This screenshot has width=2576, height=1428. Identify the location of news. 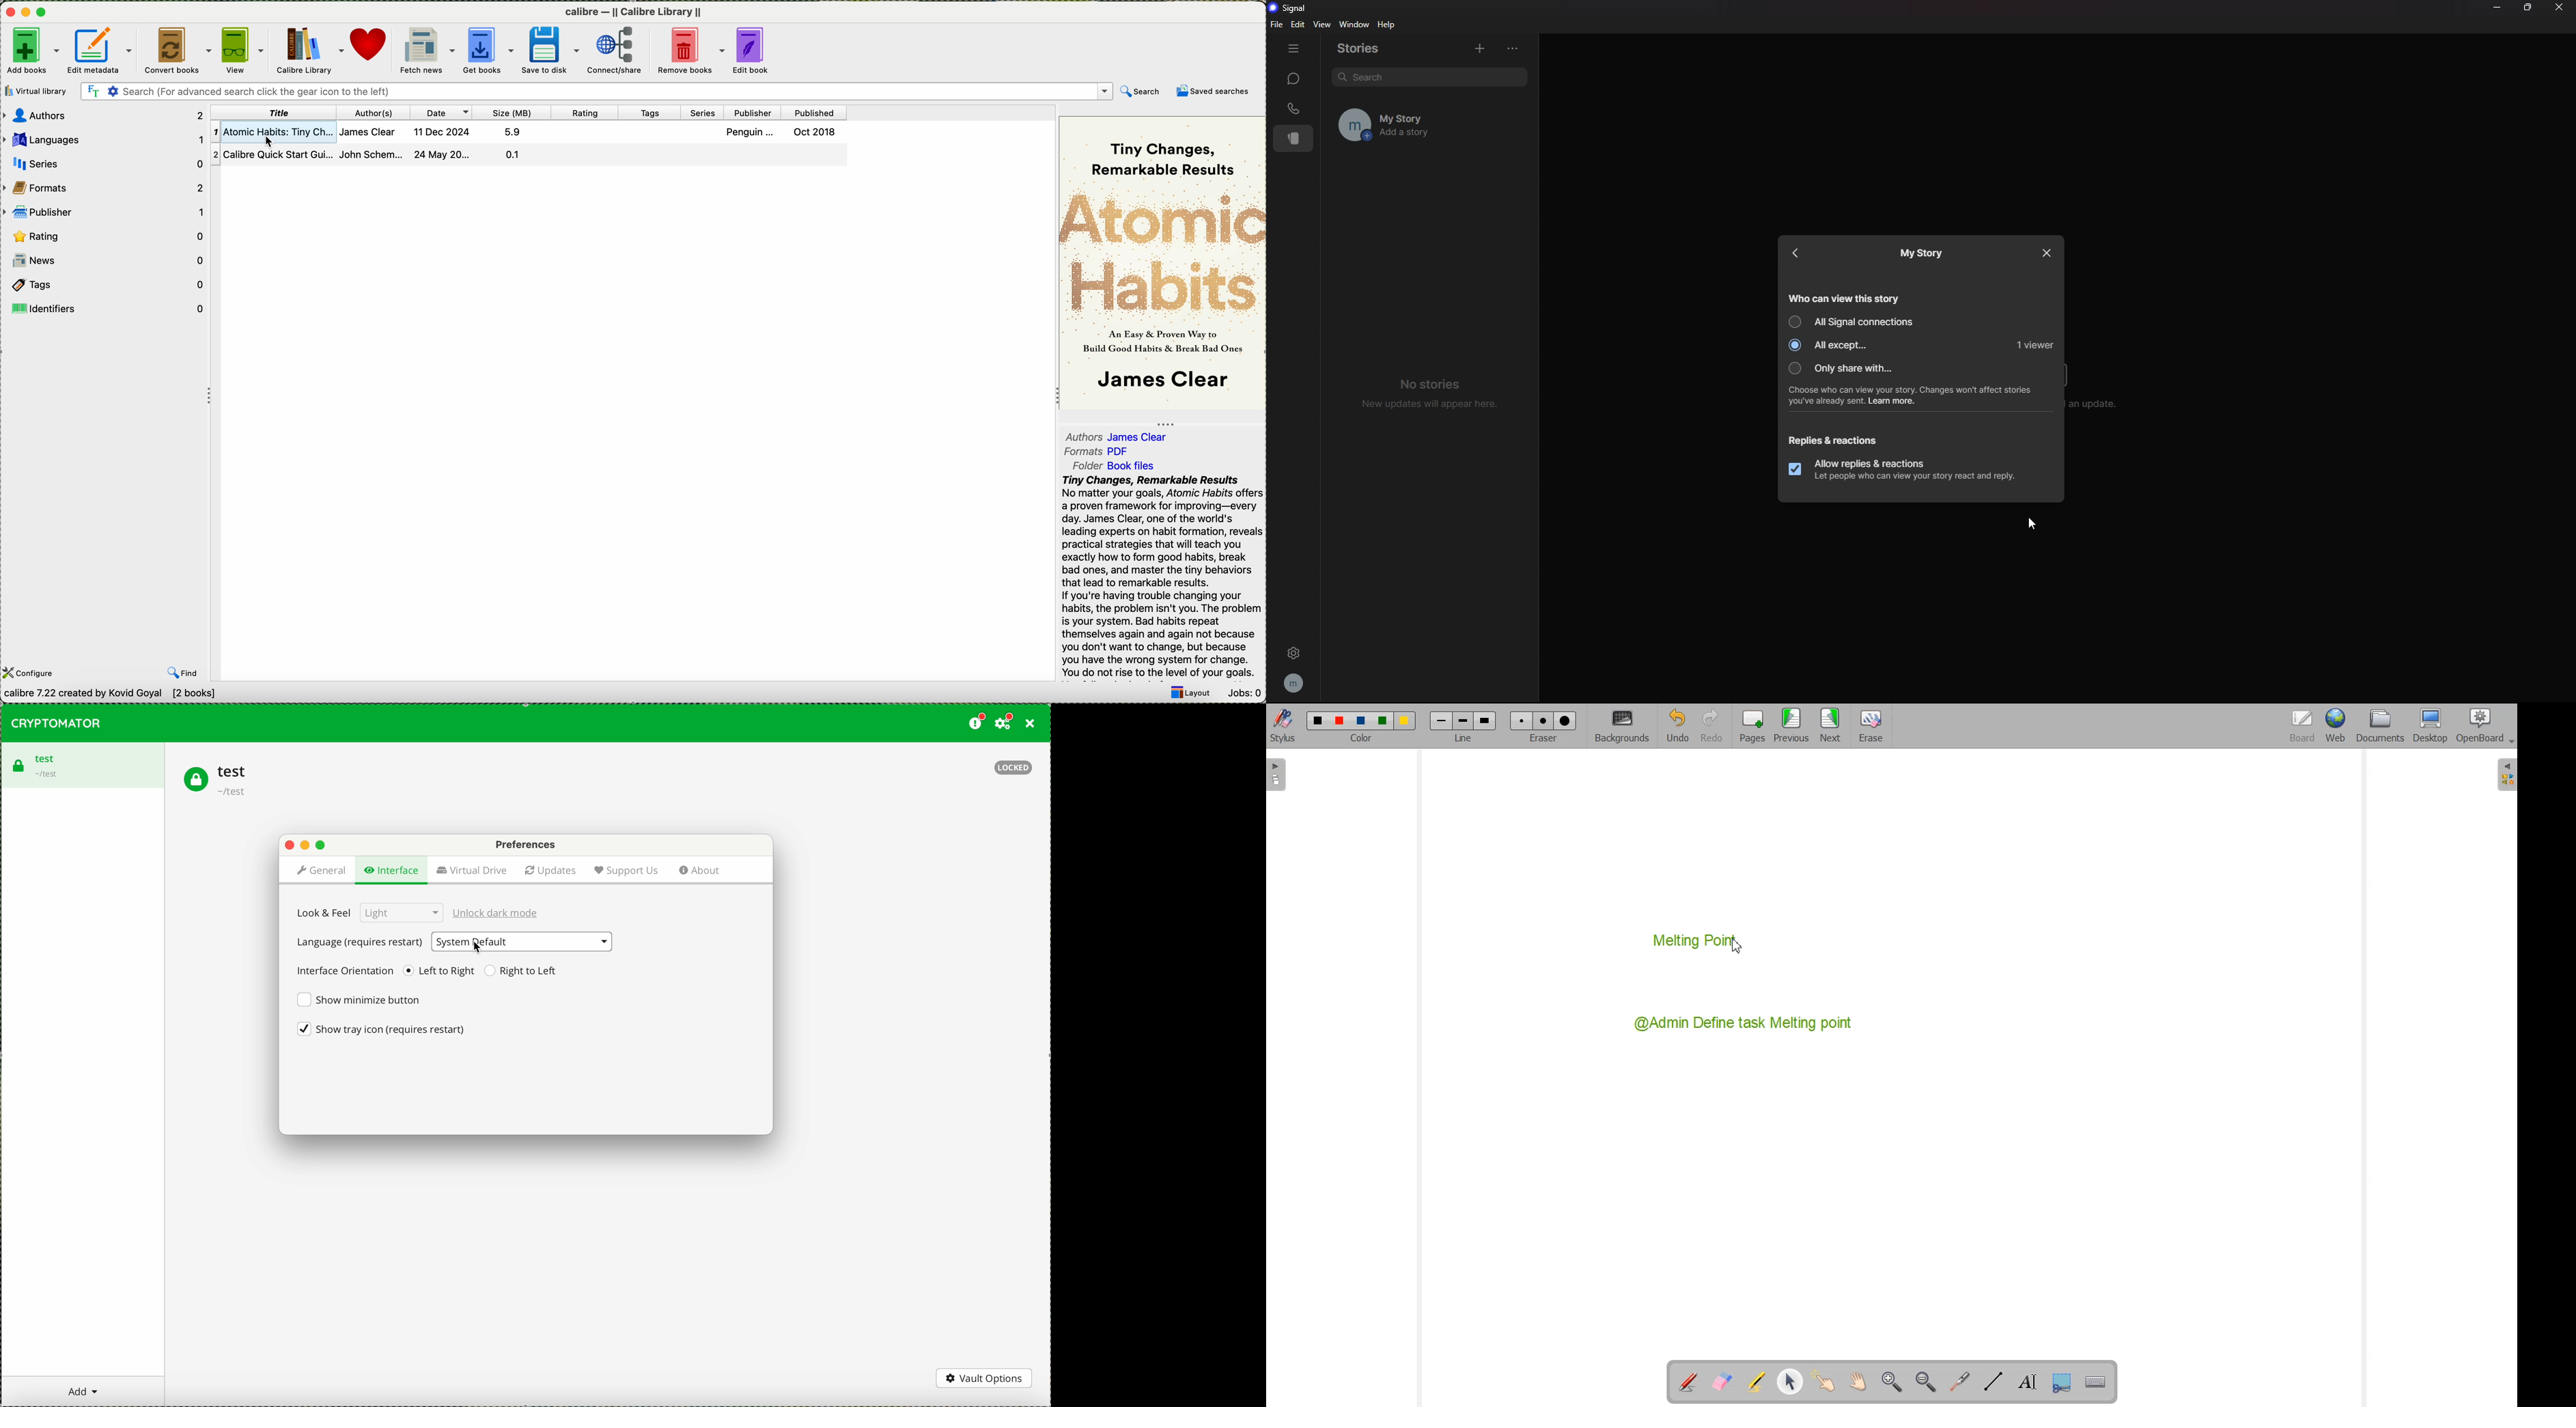
(106, 259).